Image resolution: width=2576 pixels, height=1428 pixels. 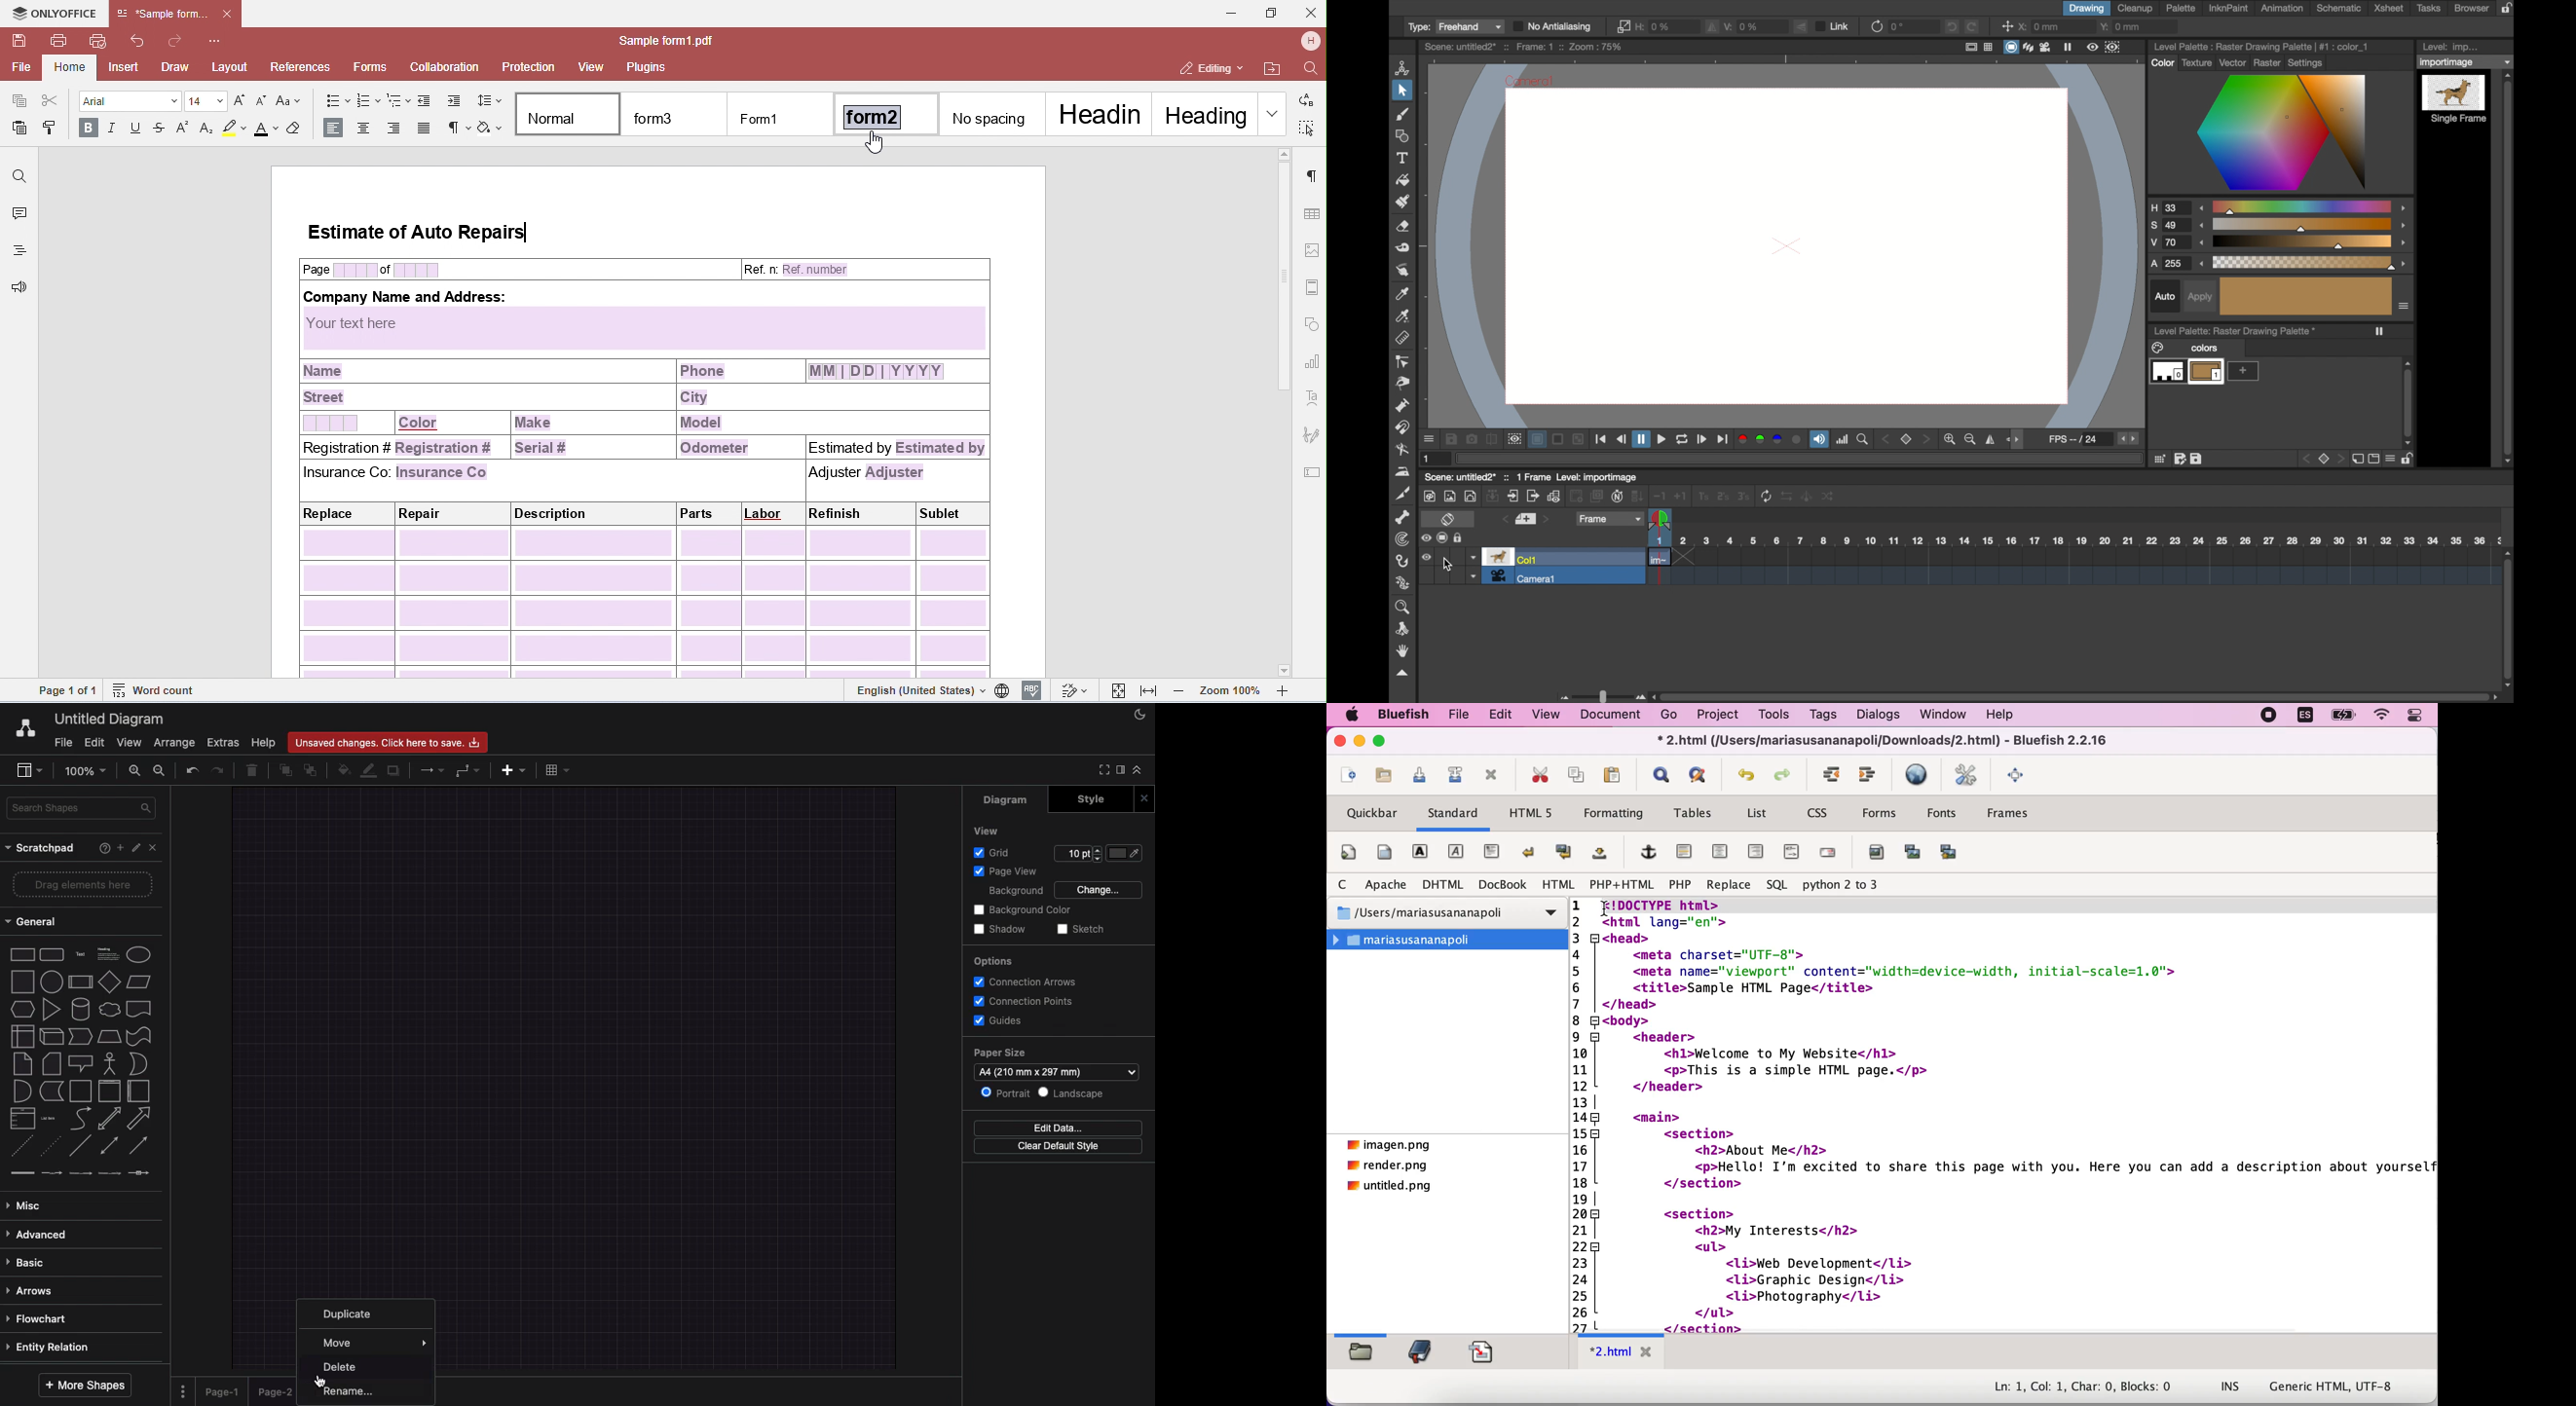 What do you see at coordinates (155, 850) in the screenshot?
I see `Close` at bounding box center [155, 850].